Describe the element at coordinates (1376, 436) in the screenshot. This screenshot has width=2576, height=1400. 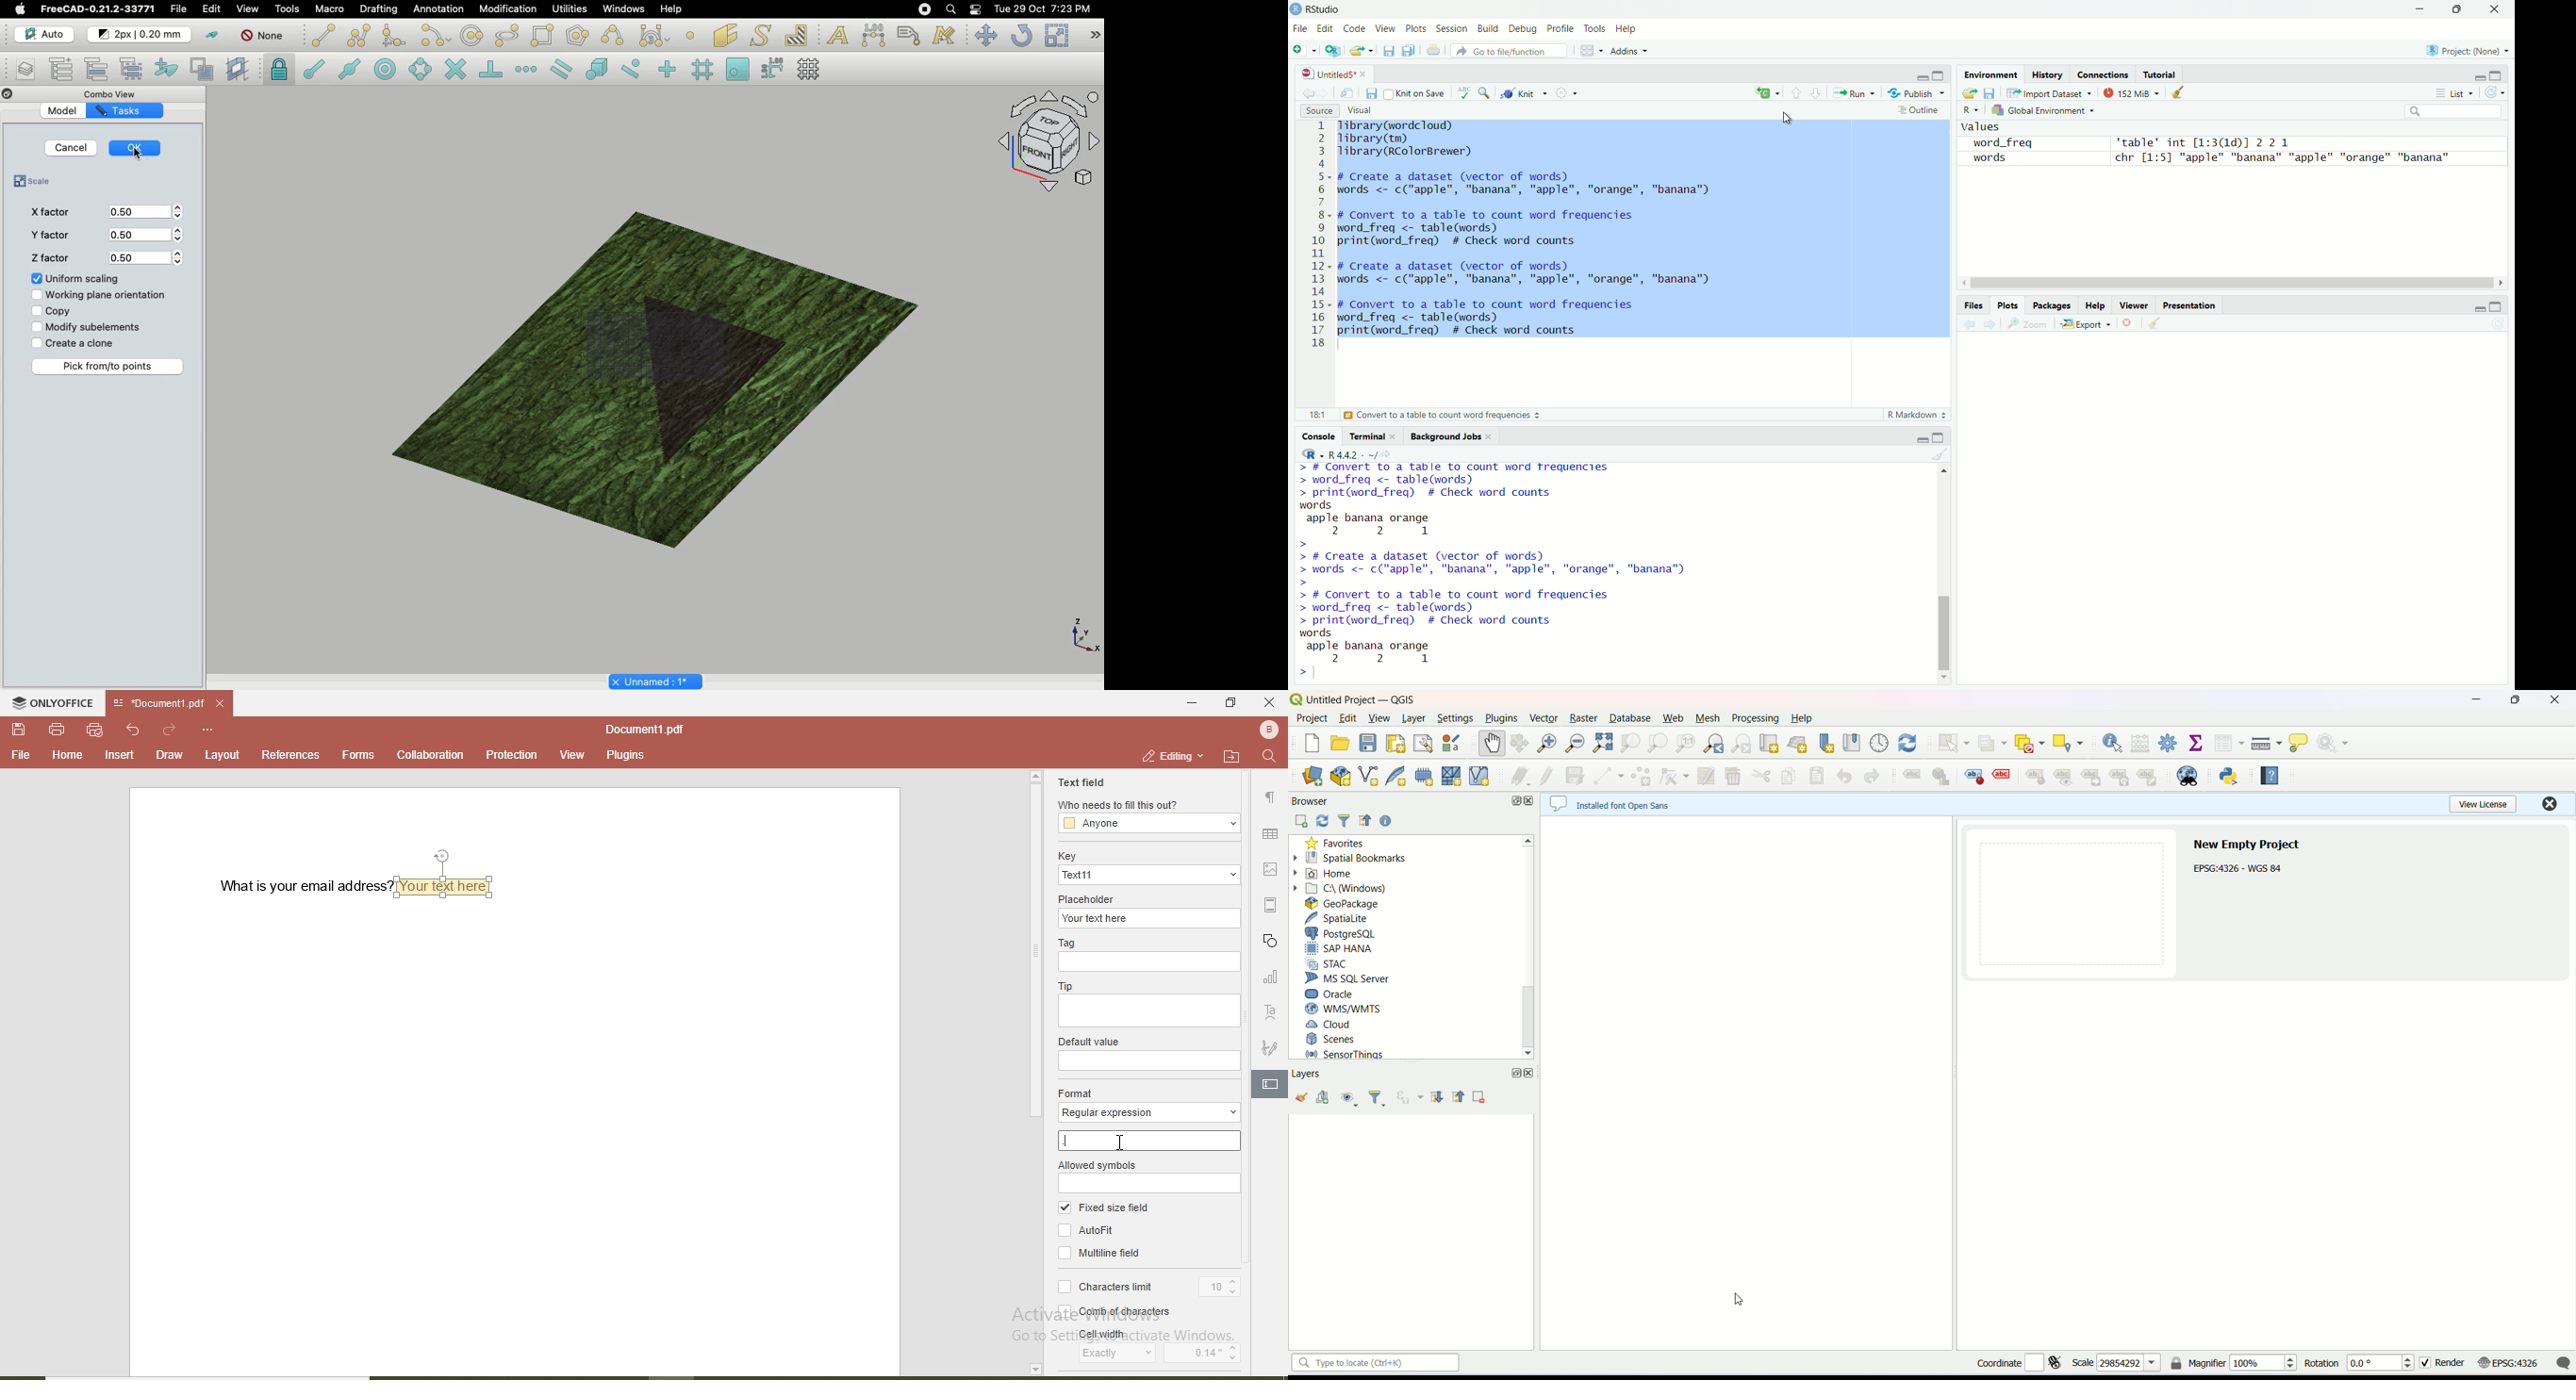
I see `Terminal` at that location.